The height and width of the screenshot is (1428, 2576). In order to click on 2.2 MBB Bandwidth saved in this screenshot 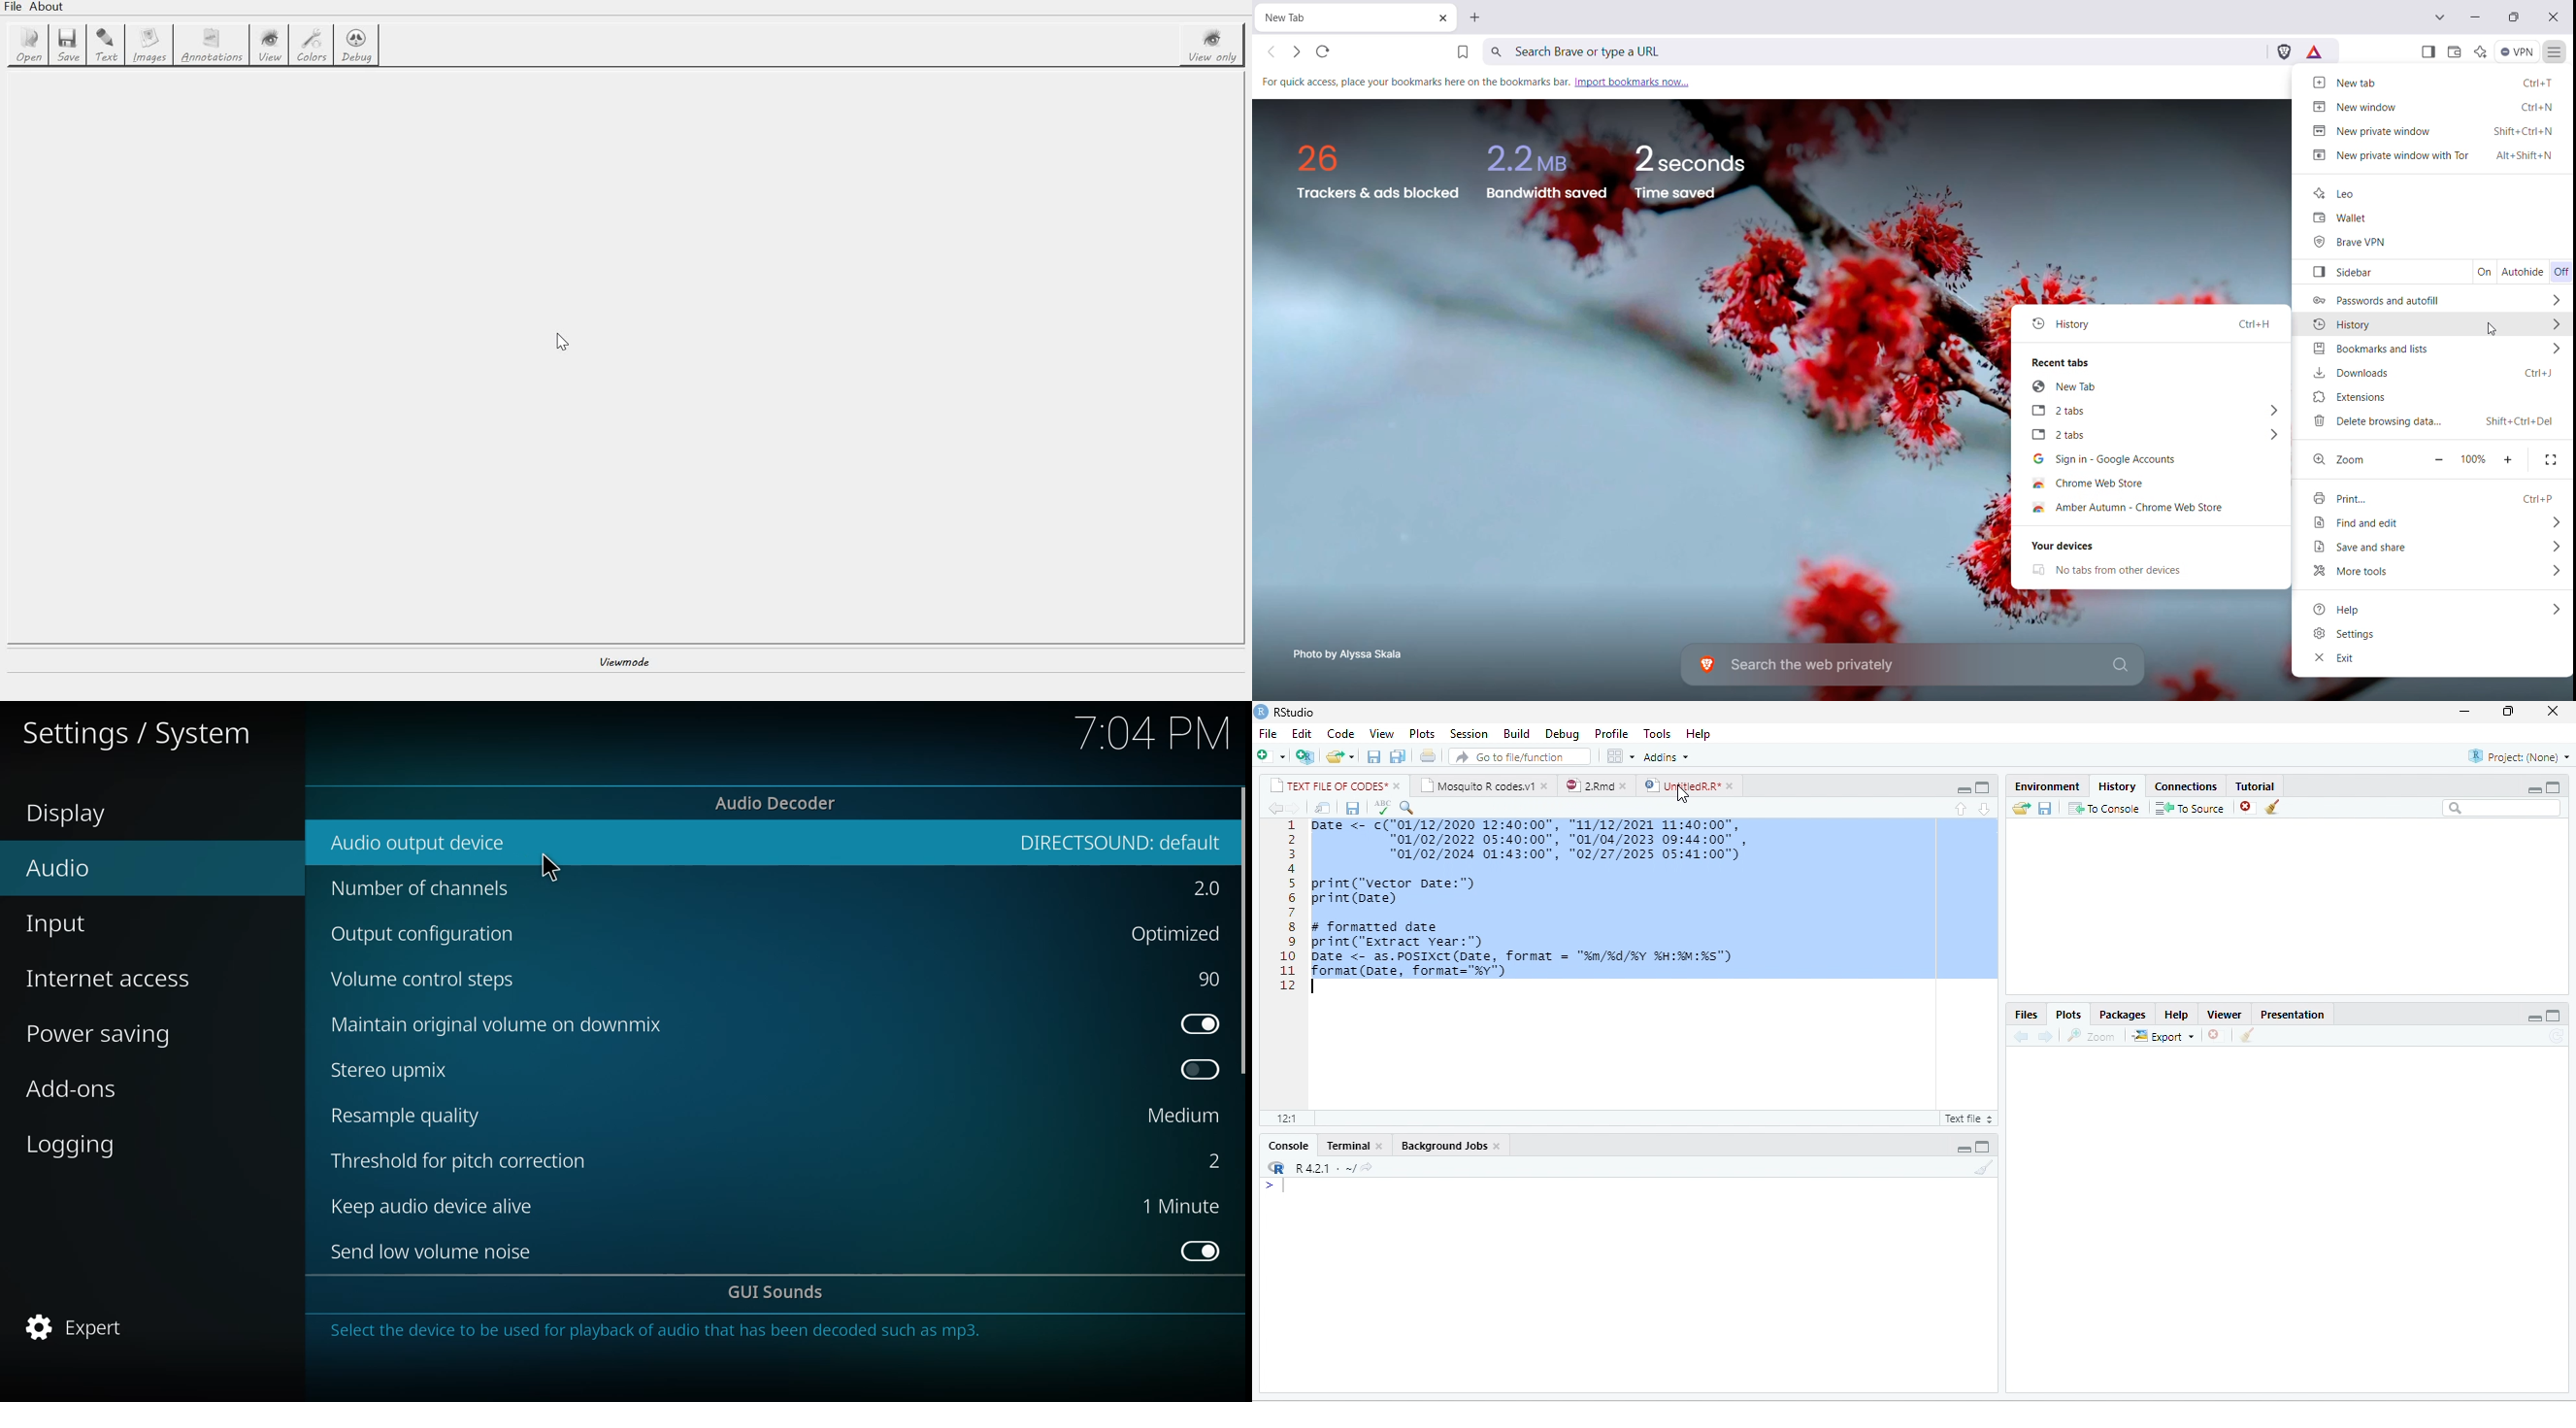, I will do `click(1547, 167)`.